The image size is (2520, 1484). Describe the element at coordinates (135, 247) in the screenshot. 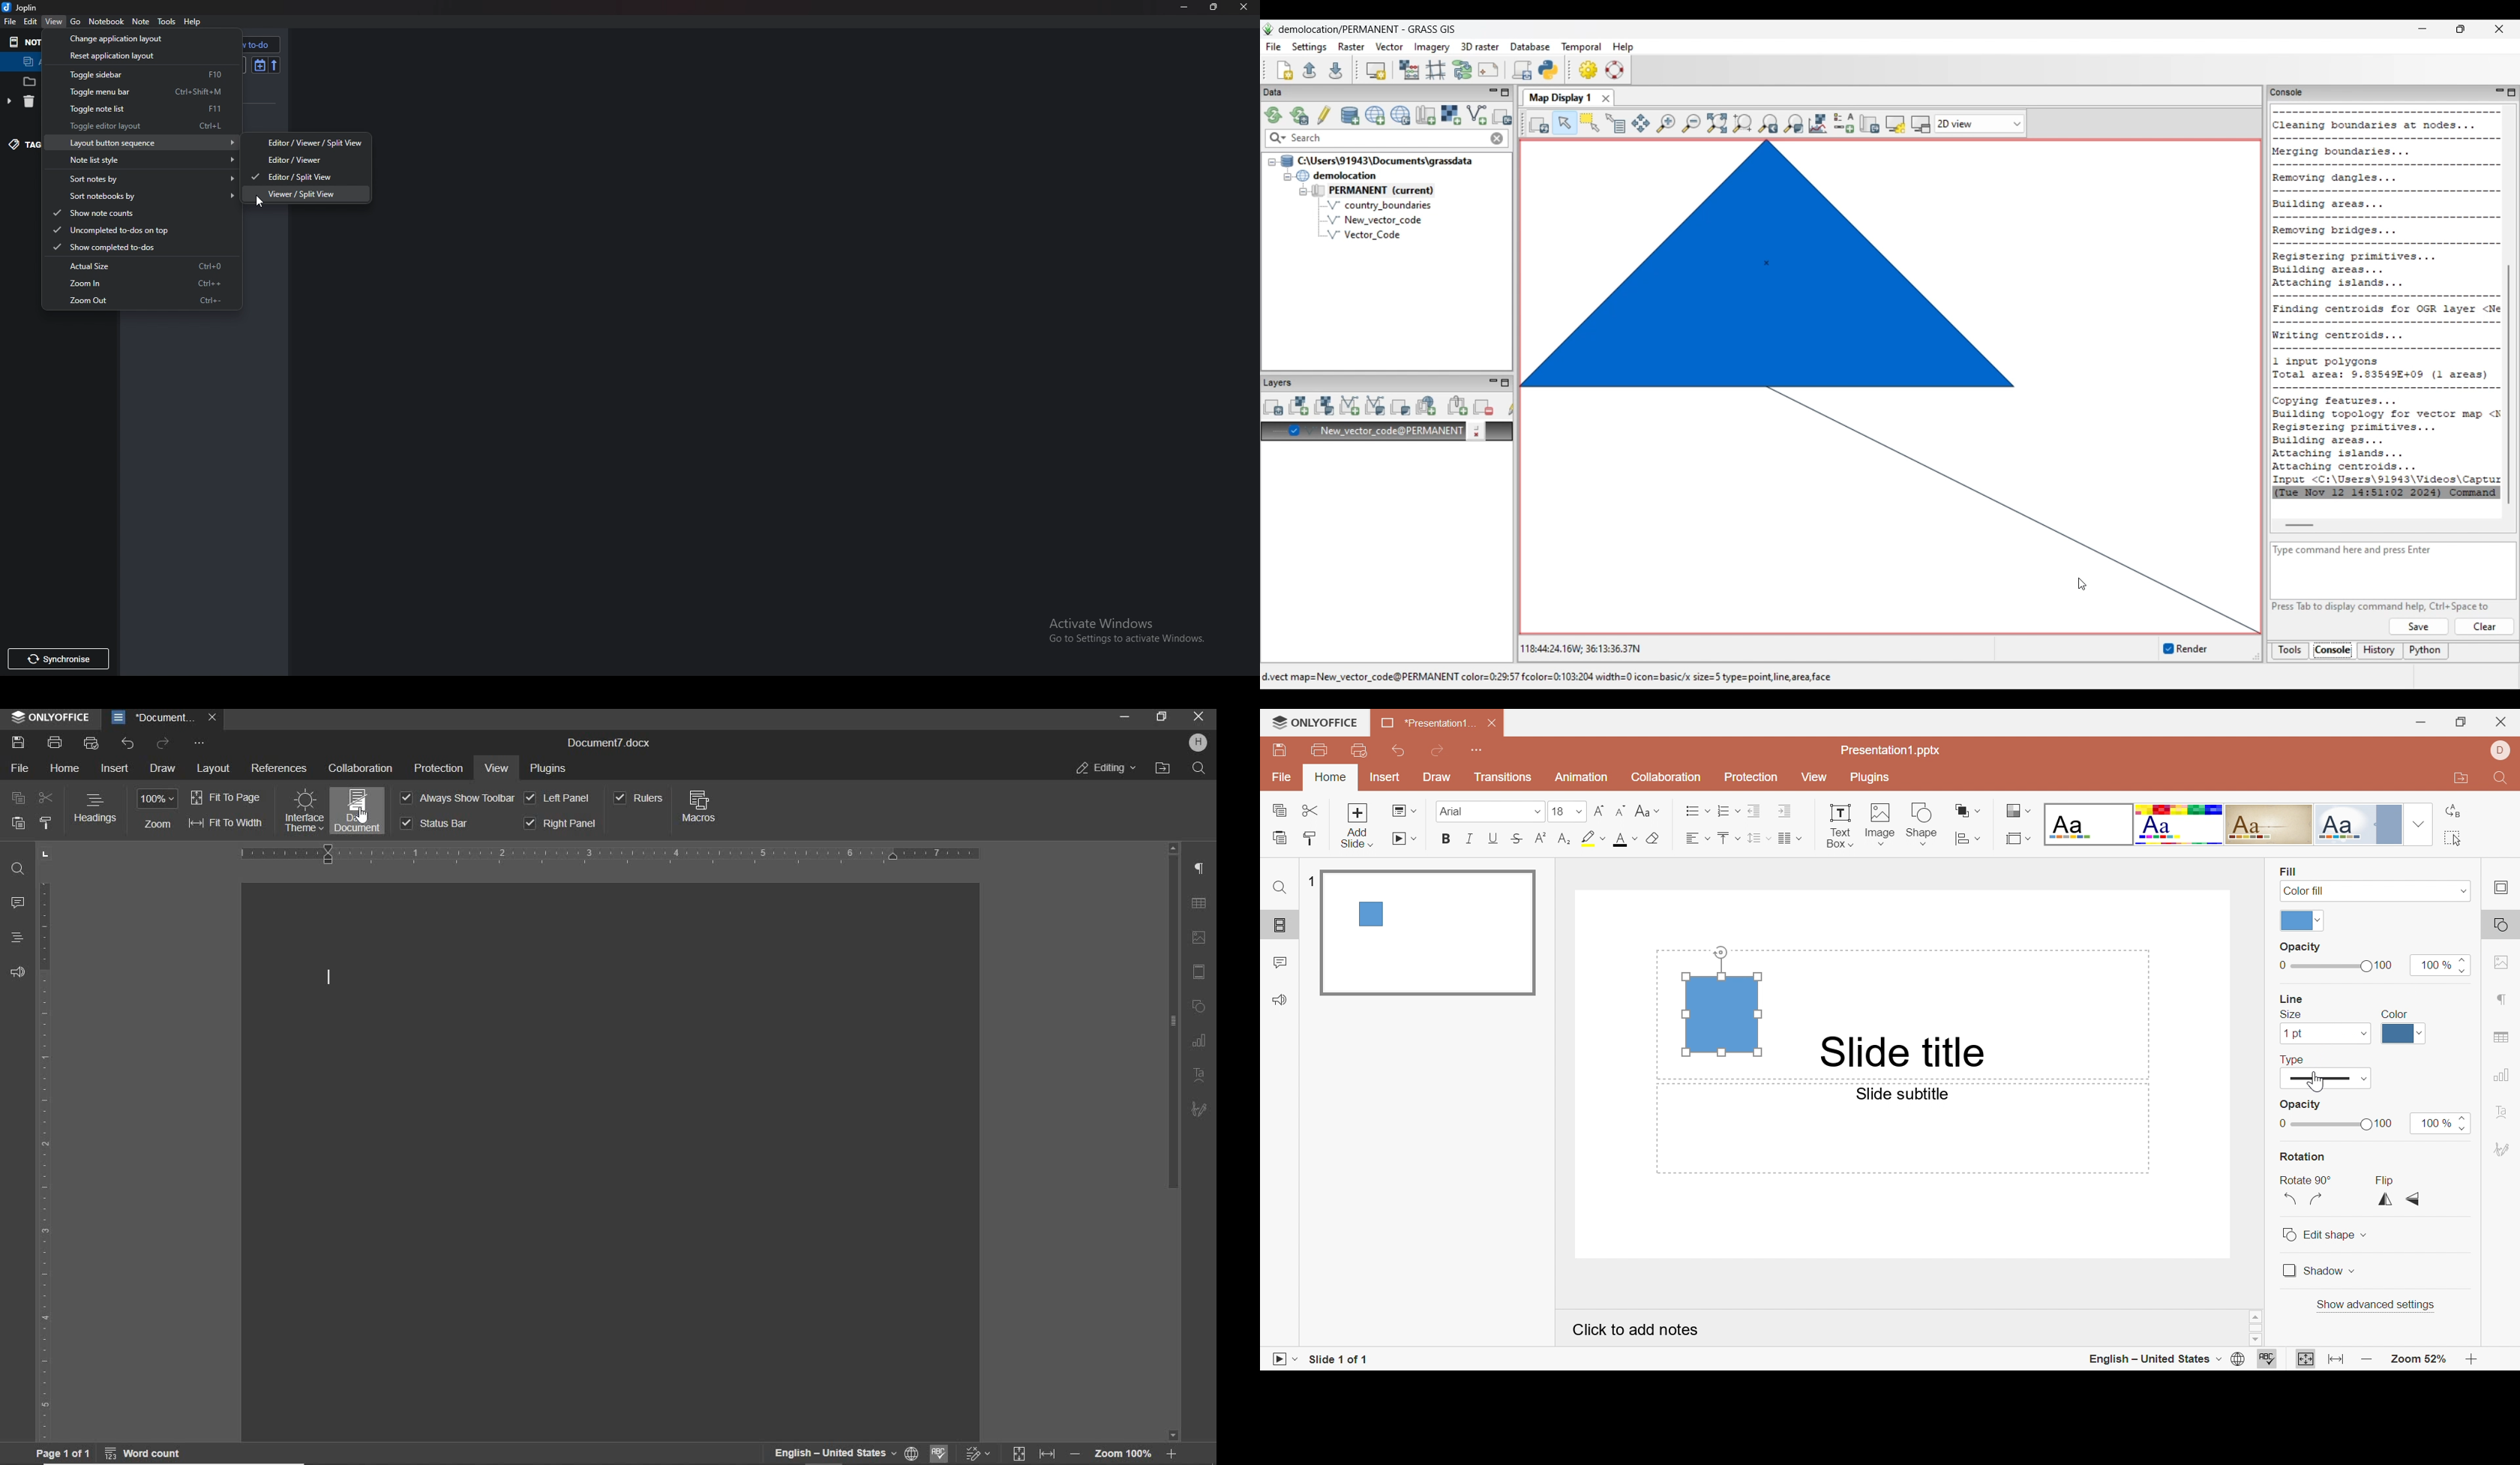

I see `Show completed to dos` at that location.